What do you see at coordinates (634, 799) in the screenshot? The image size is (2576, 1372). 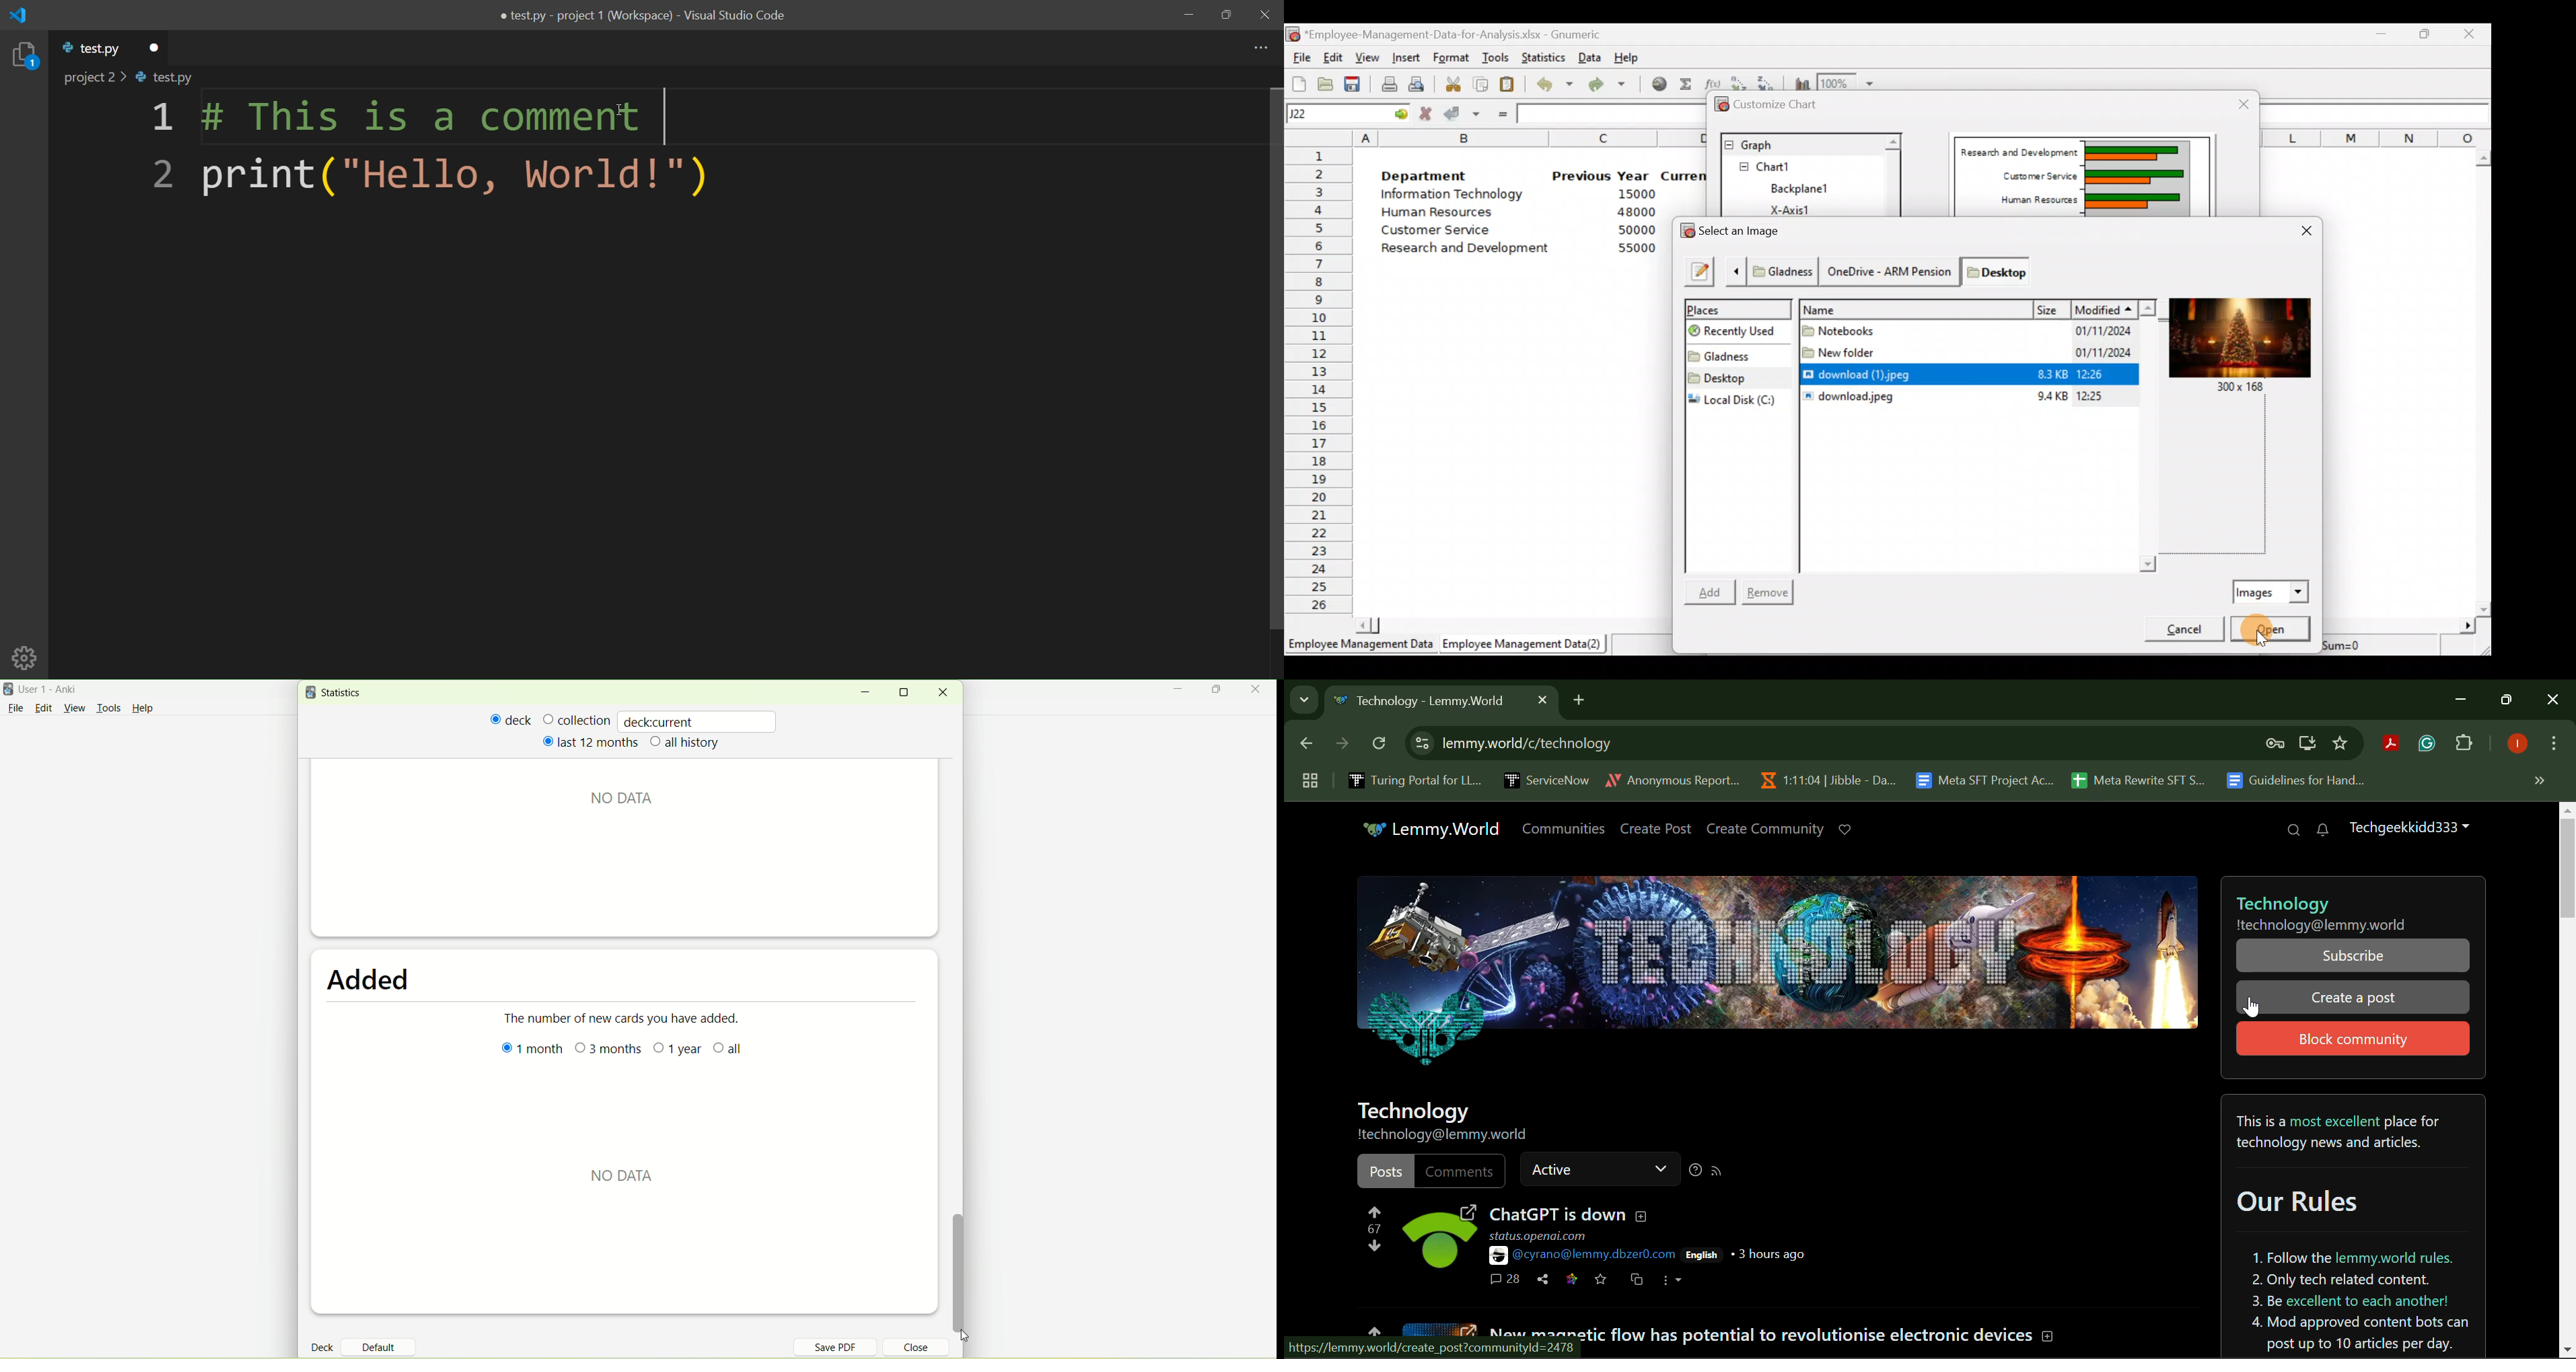 I see `text` at bounding box center [634, 799].